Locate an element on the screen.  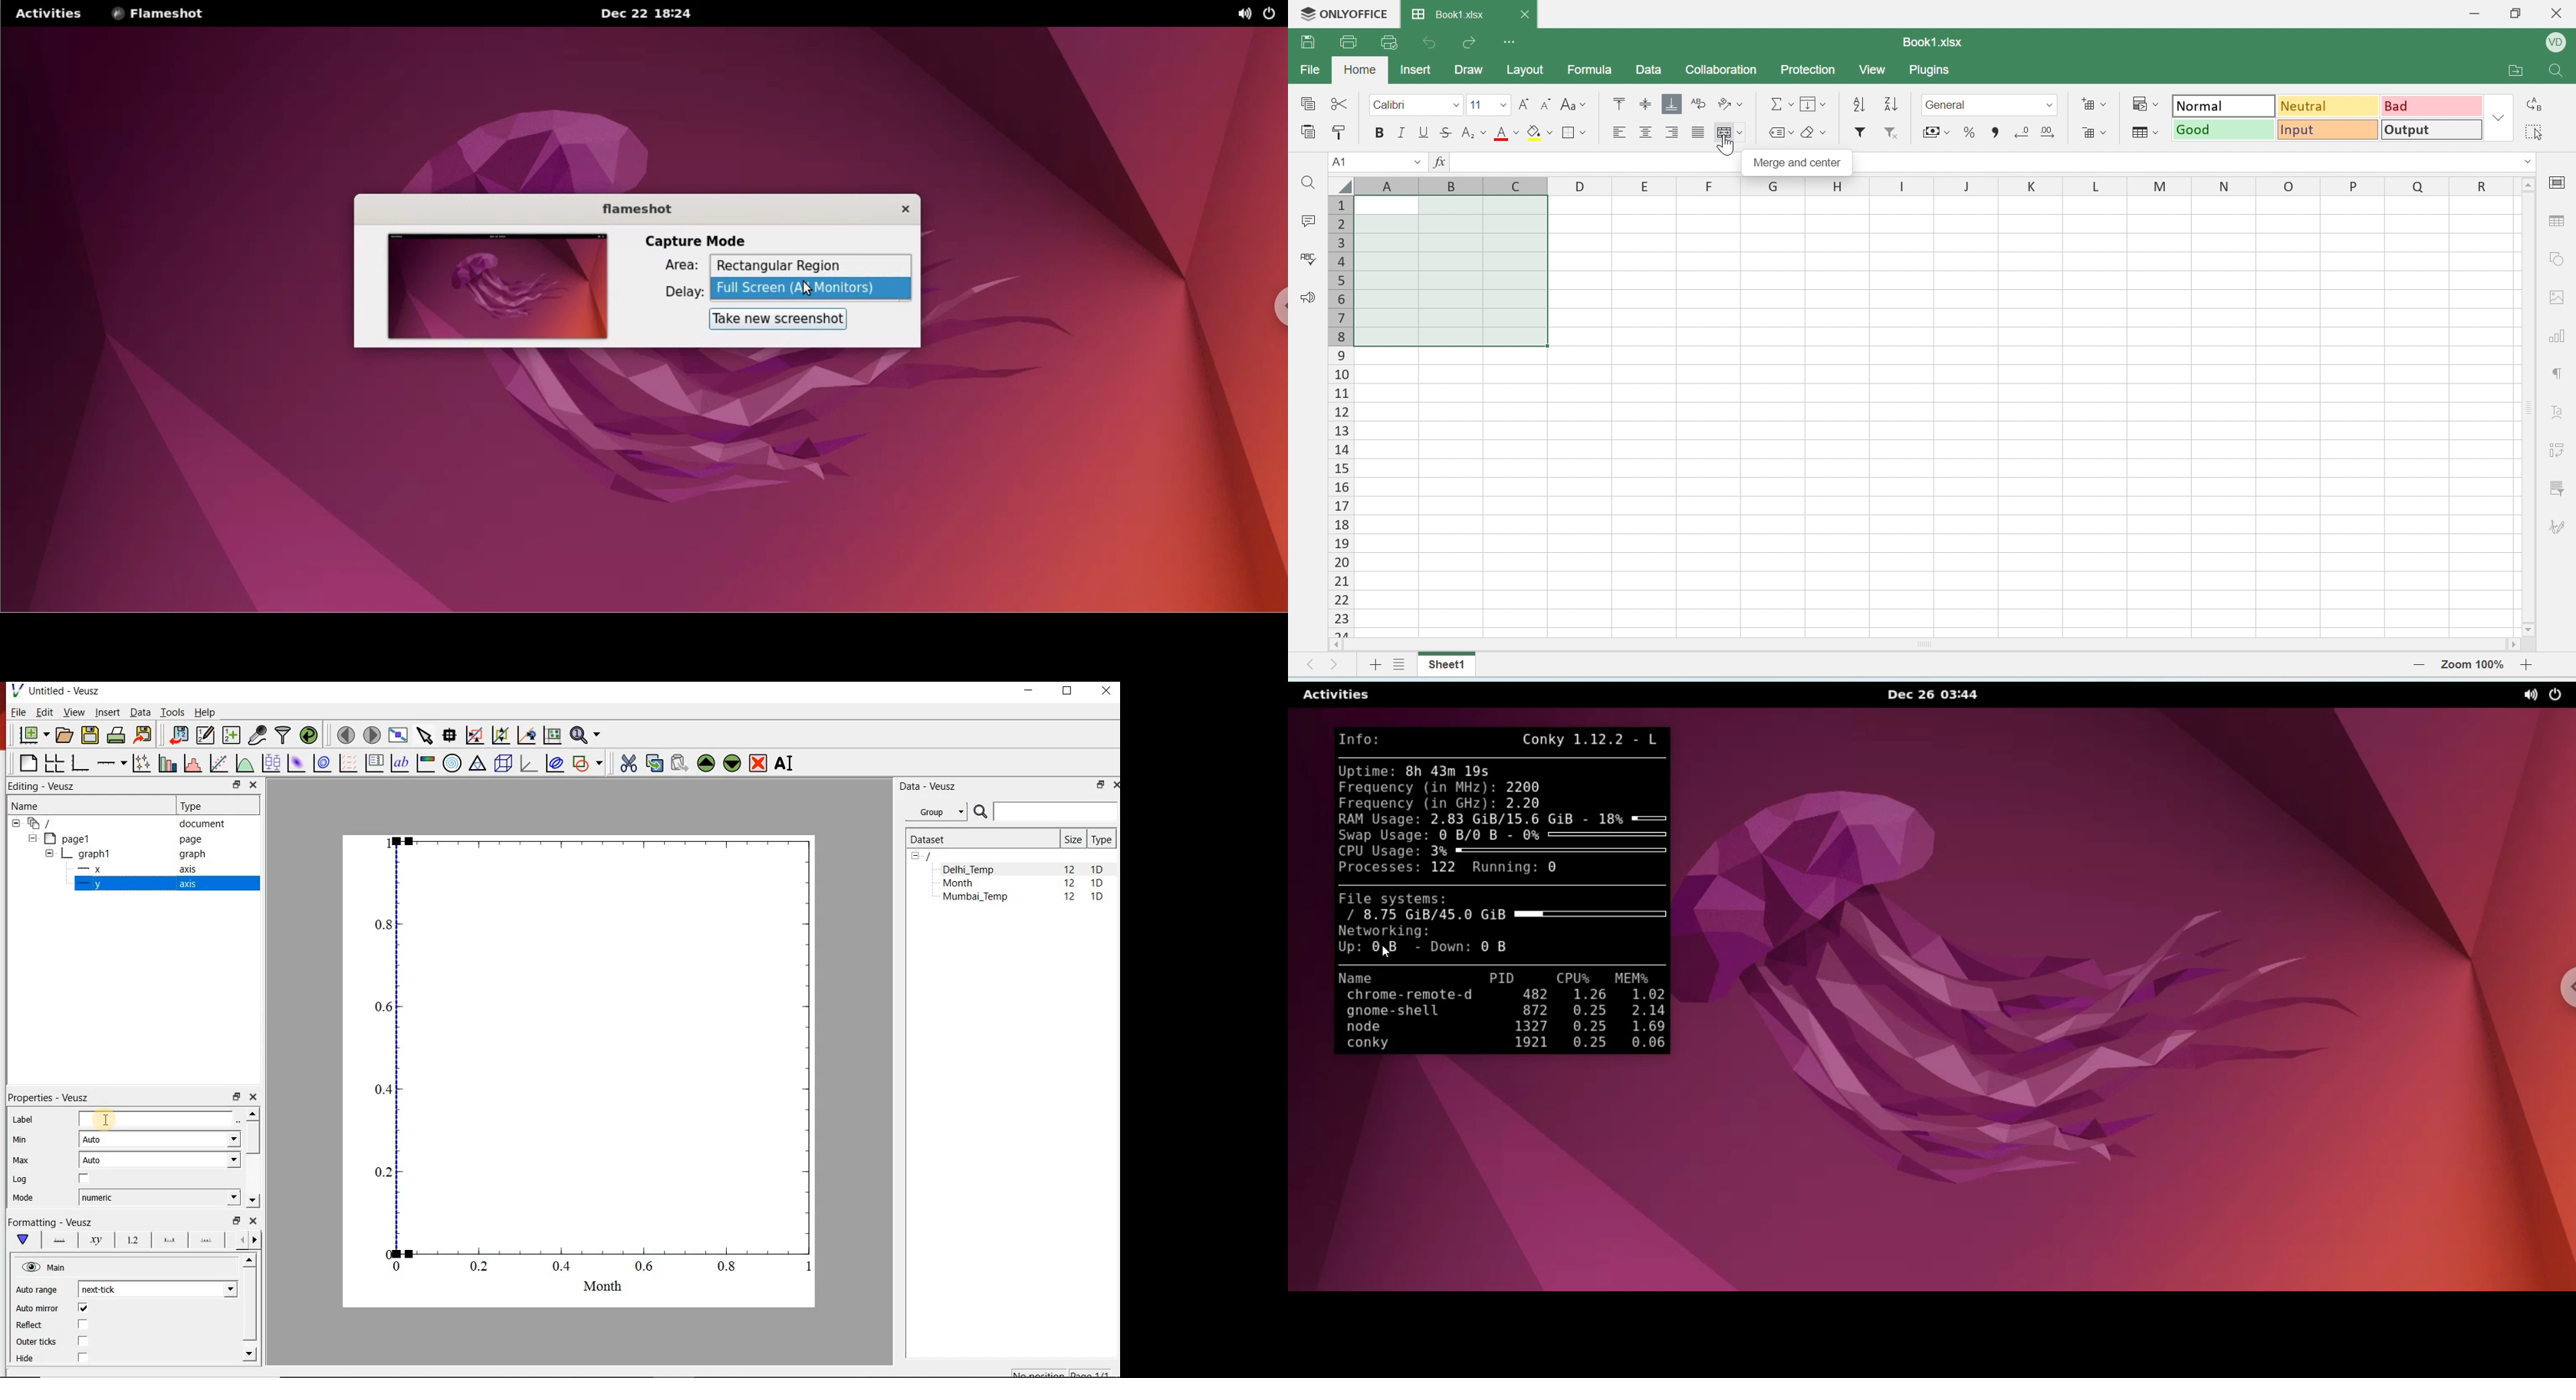
remove the selected widgets is located at coordinates (759, 763).